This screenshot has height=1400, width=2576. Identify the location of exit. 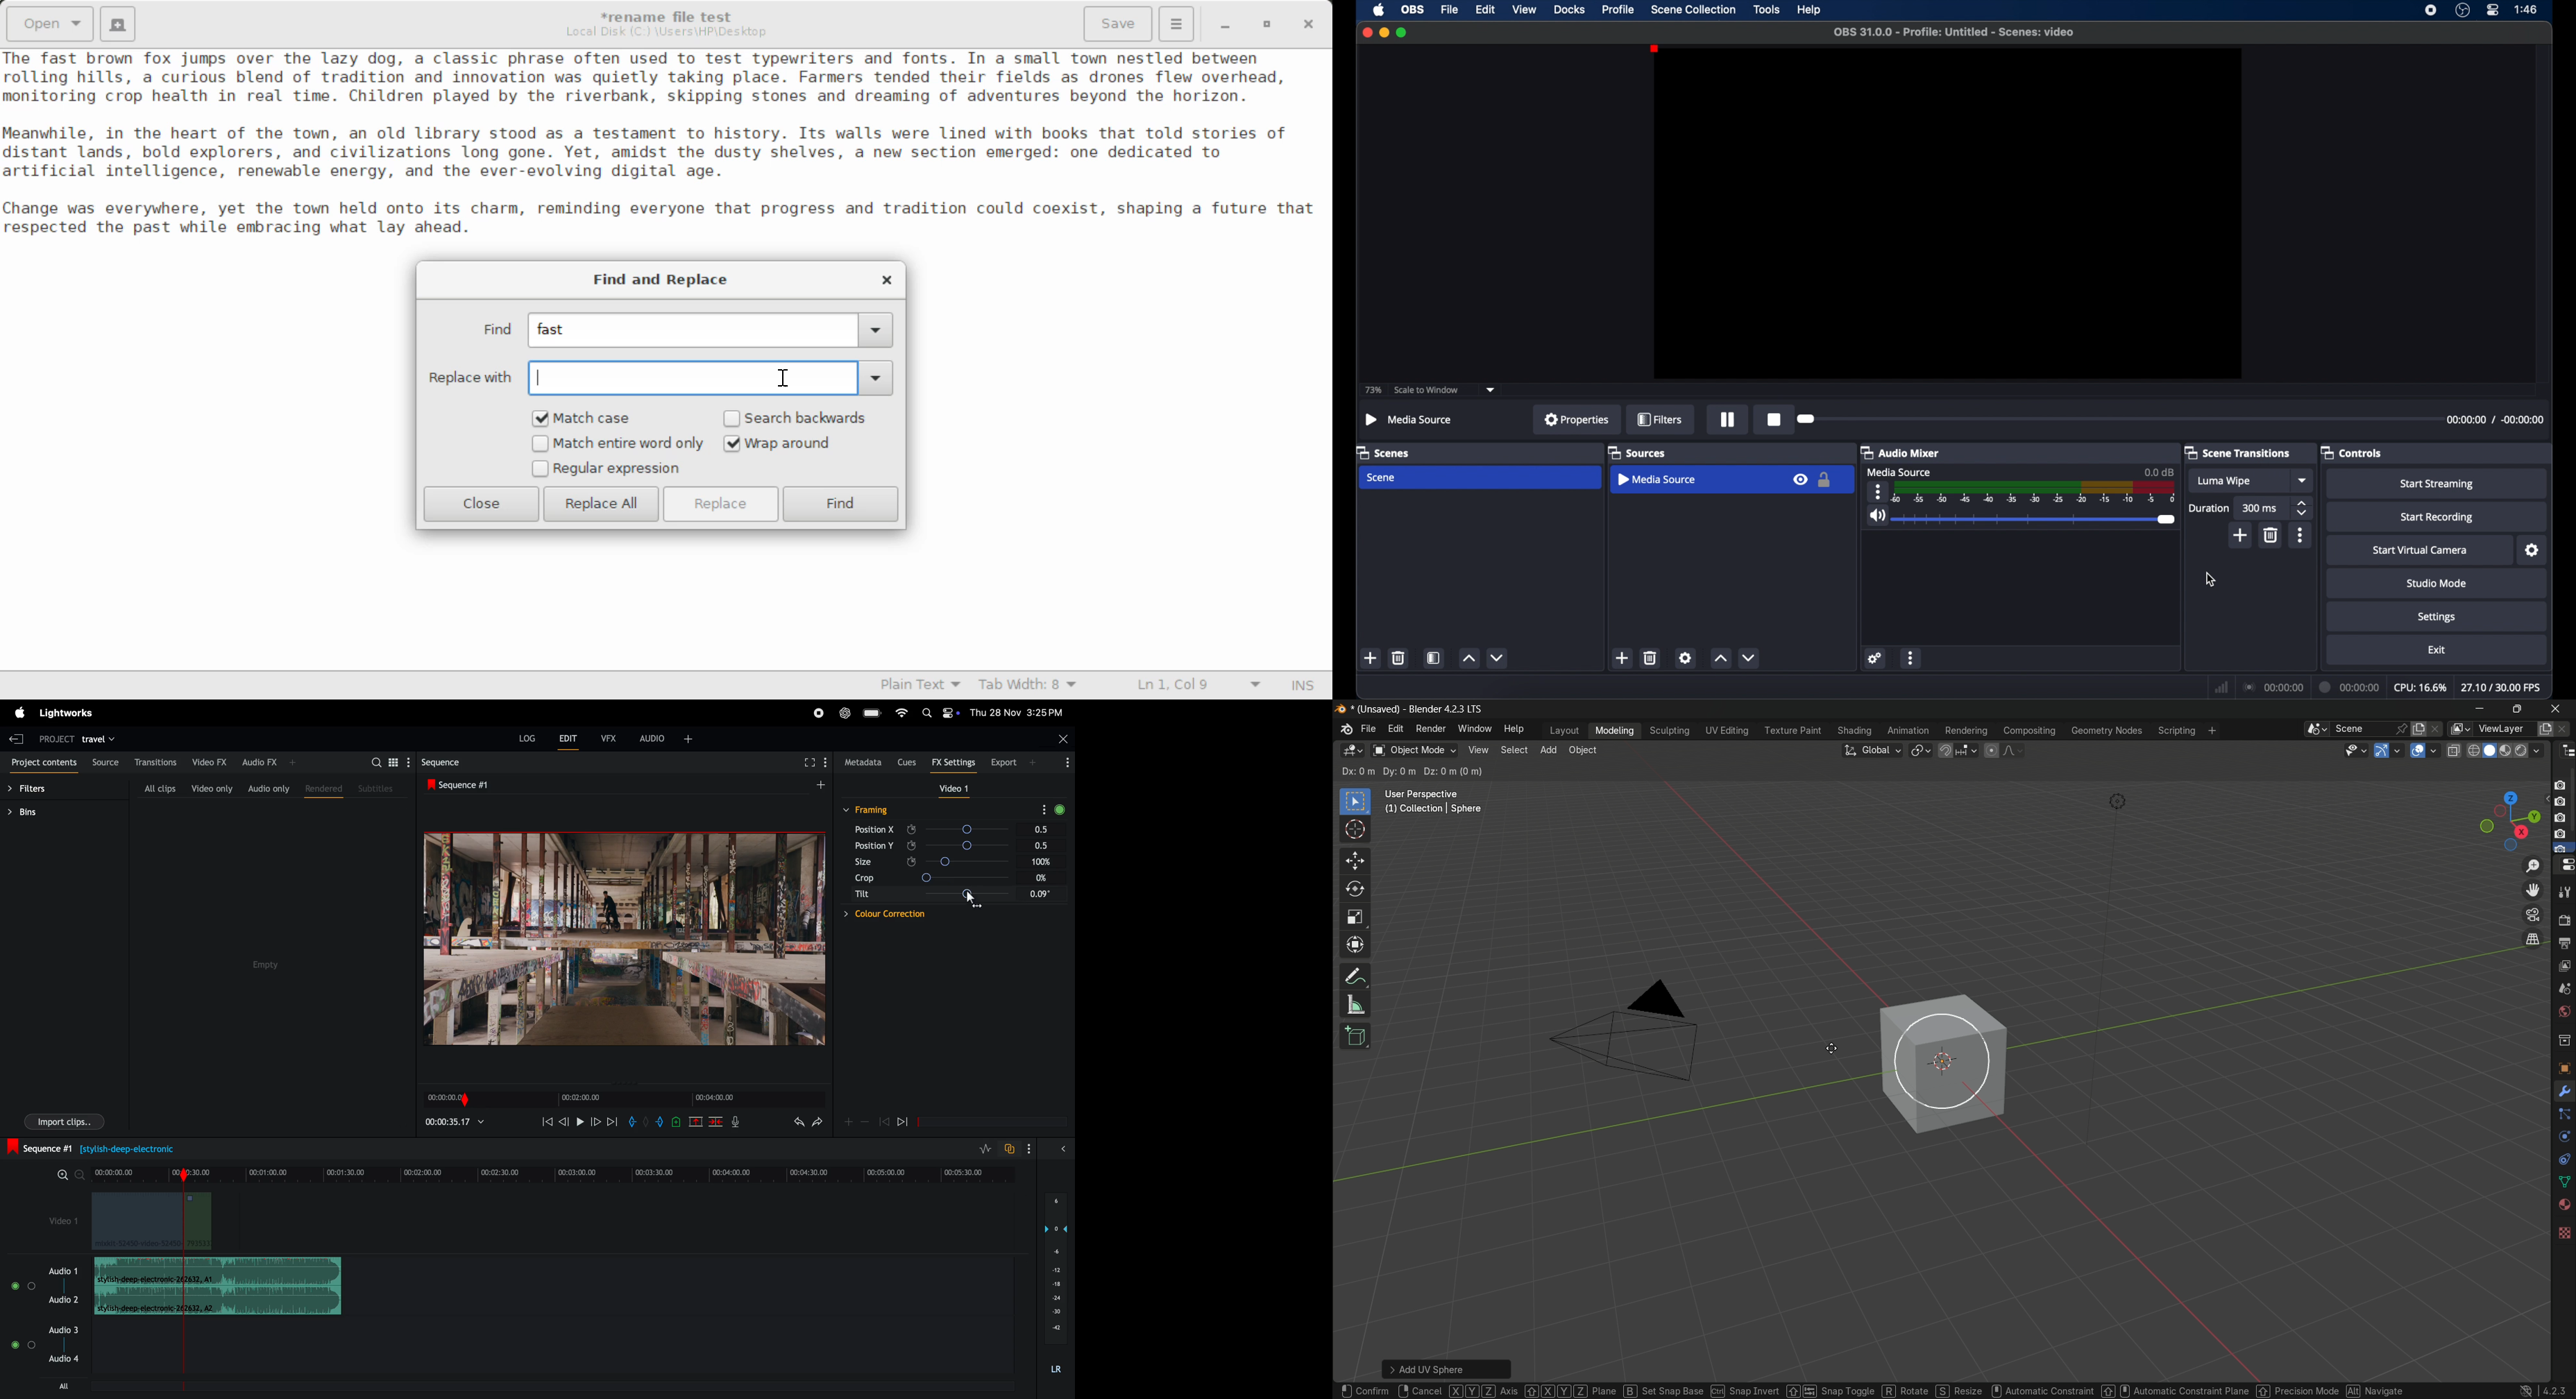
(16, 737).